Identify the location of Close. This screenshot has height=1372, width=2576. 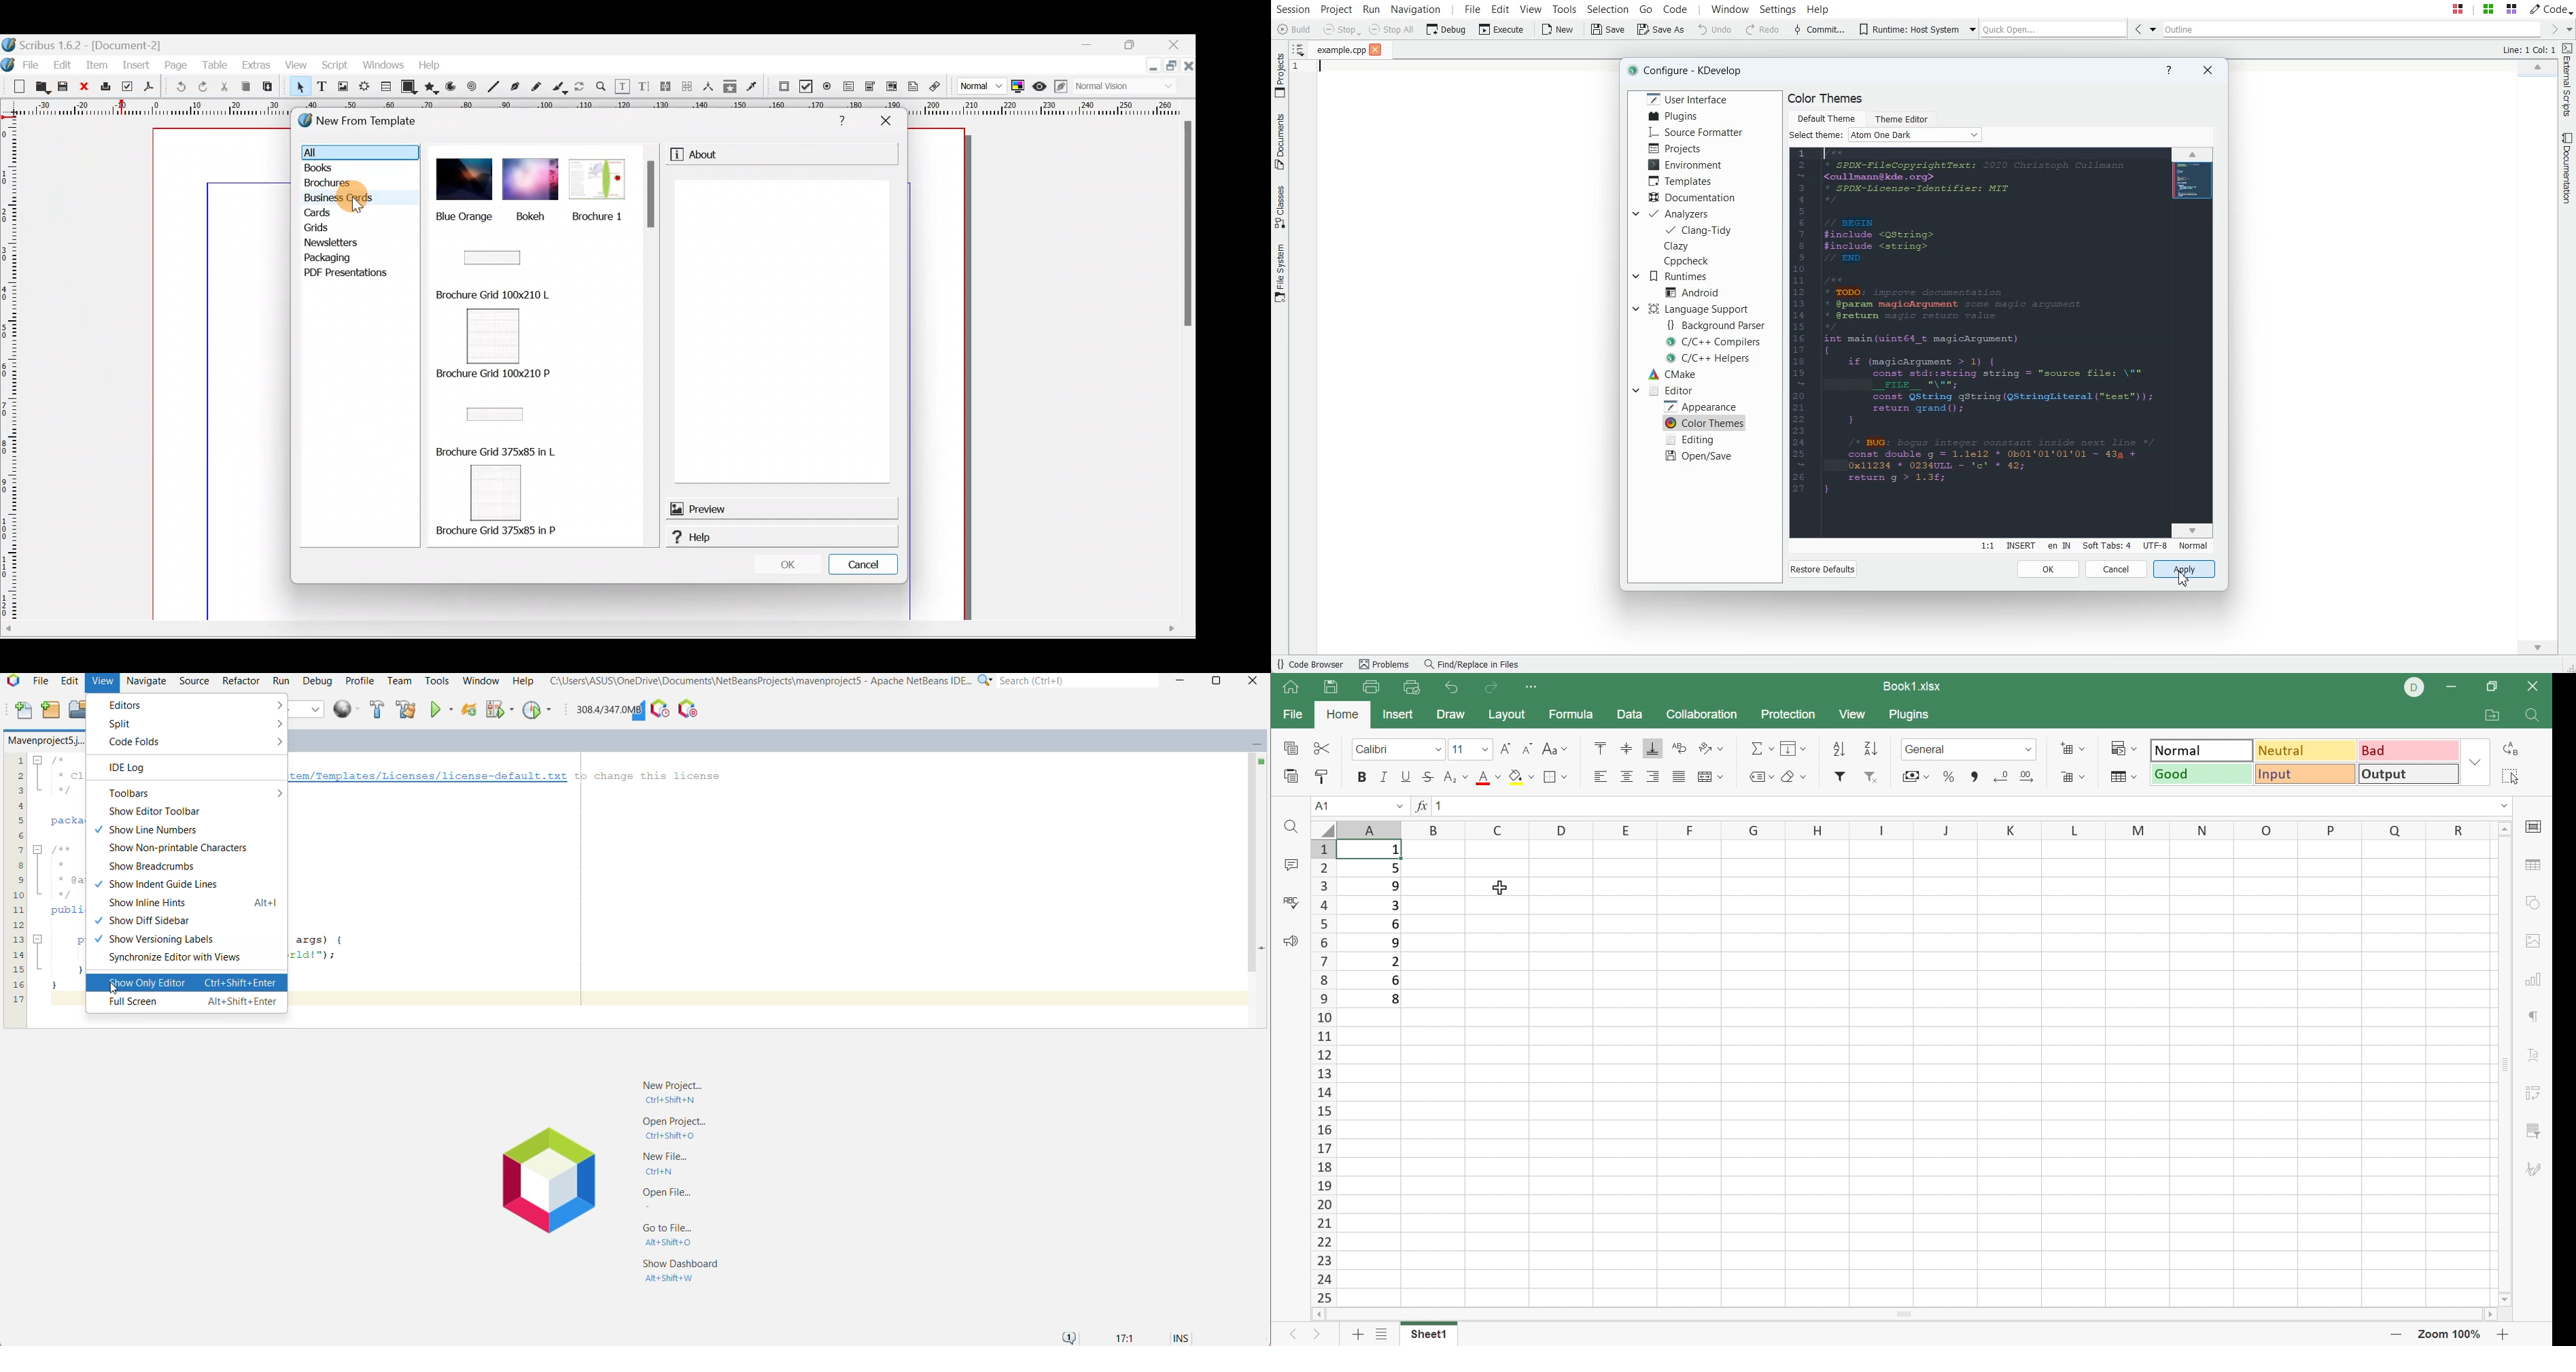
(887, 125).